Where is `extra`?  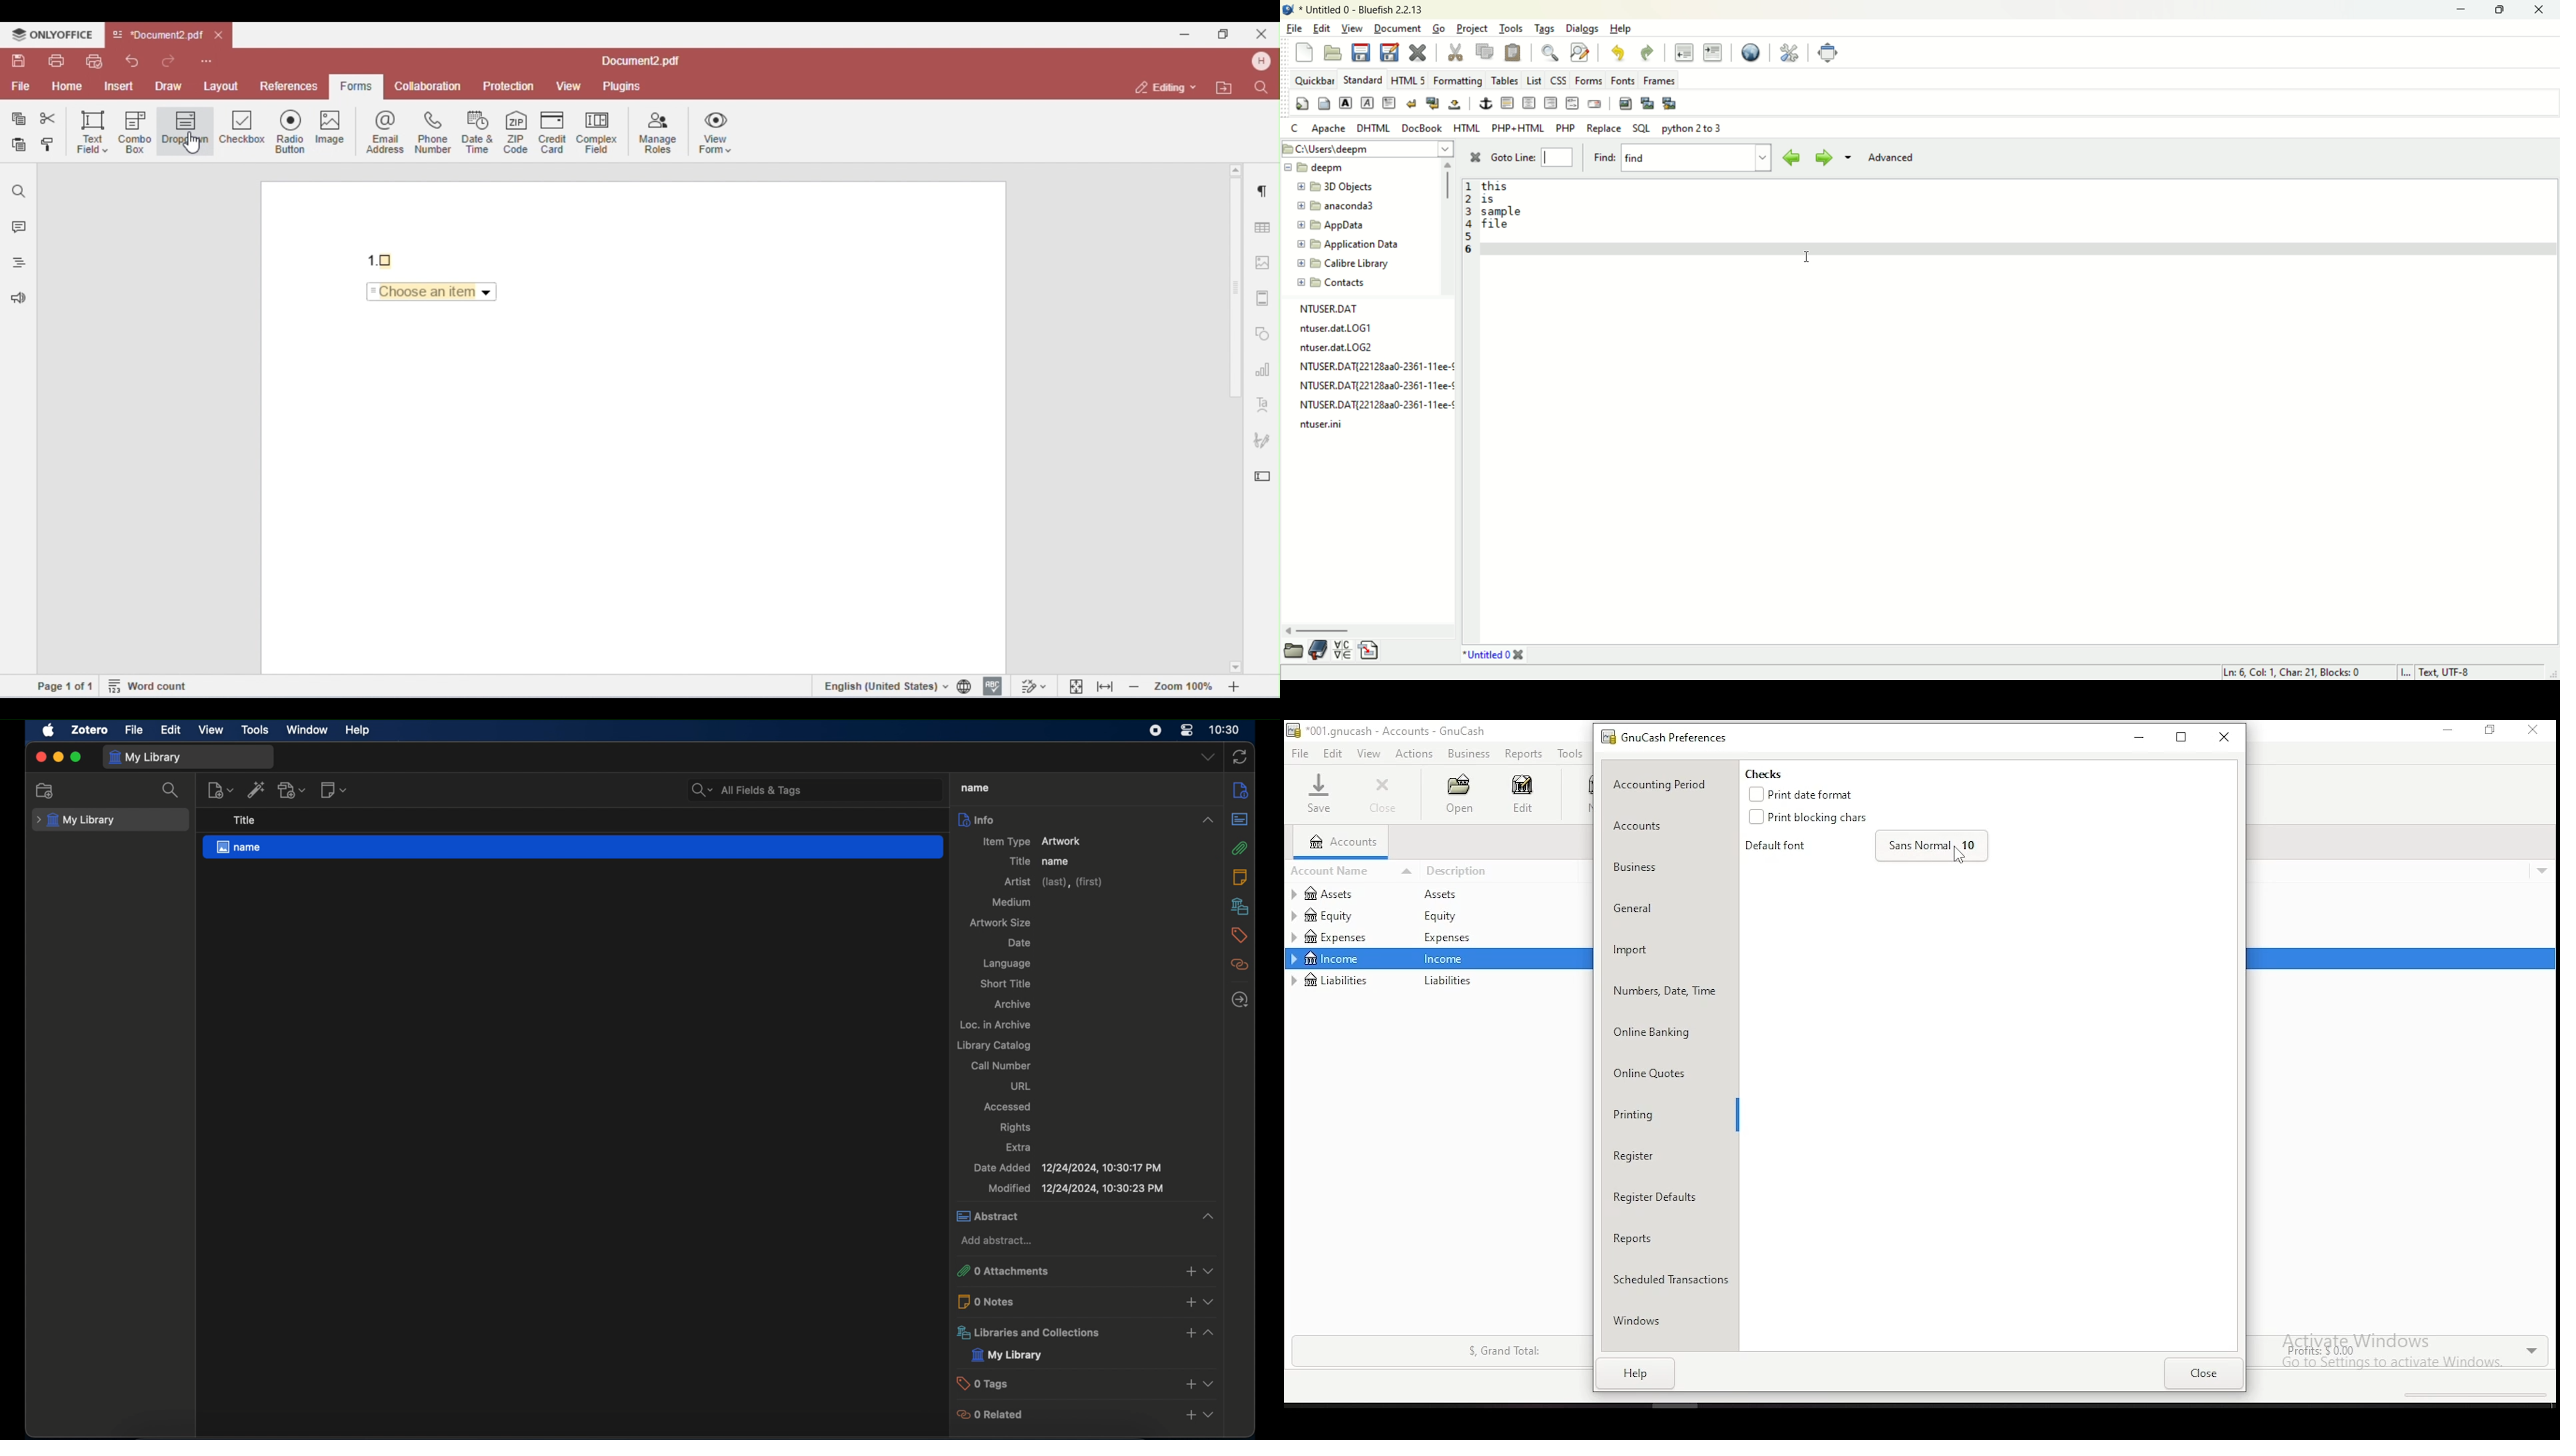
extra is located at coordinates (1019, 1147).